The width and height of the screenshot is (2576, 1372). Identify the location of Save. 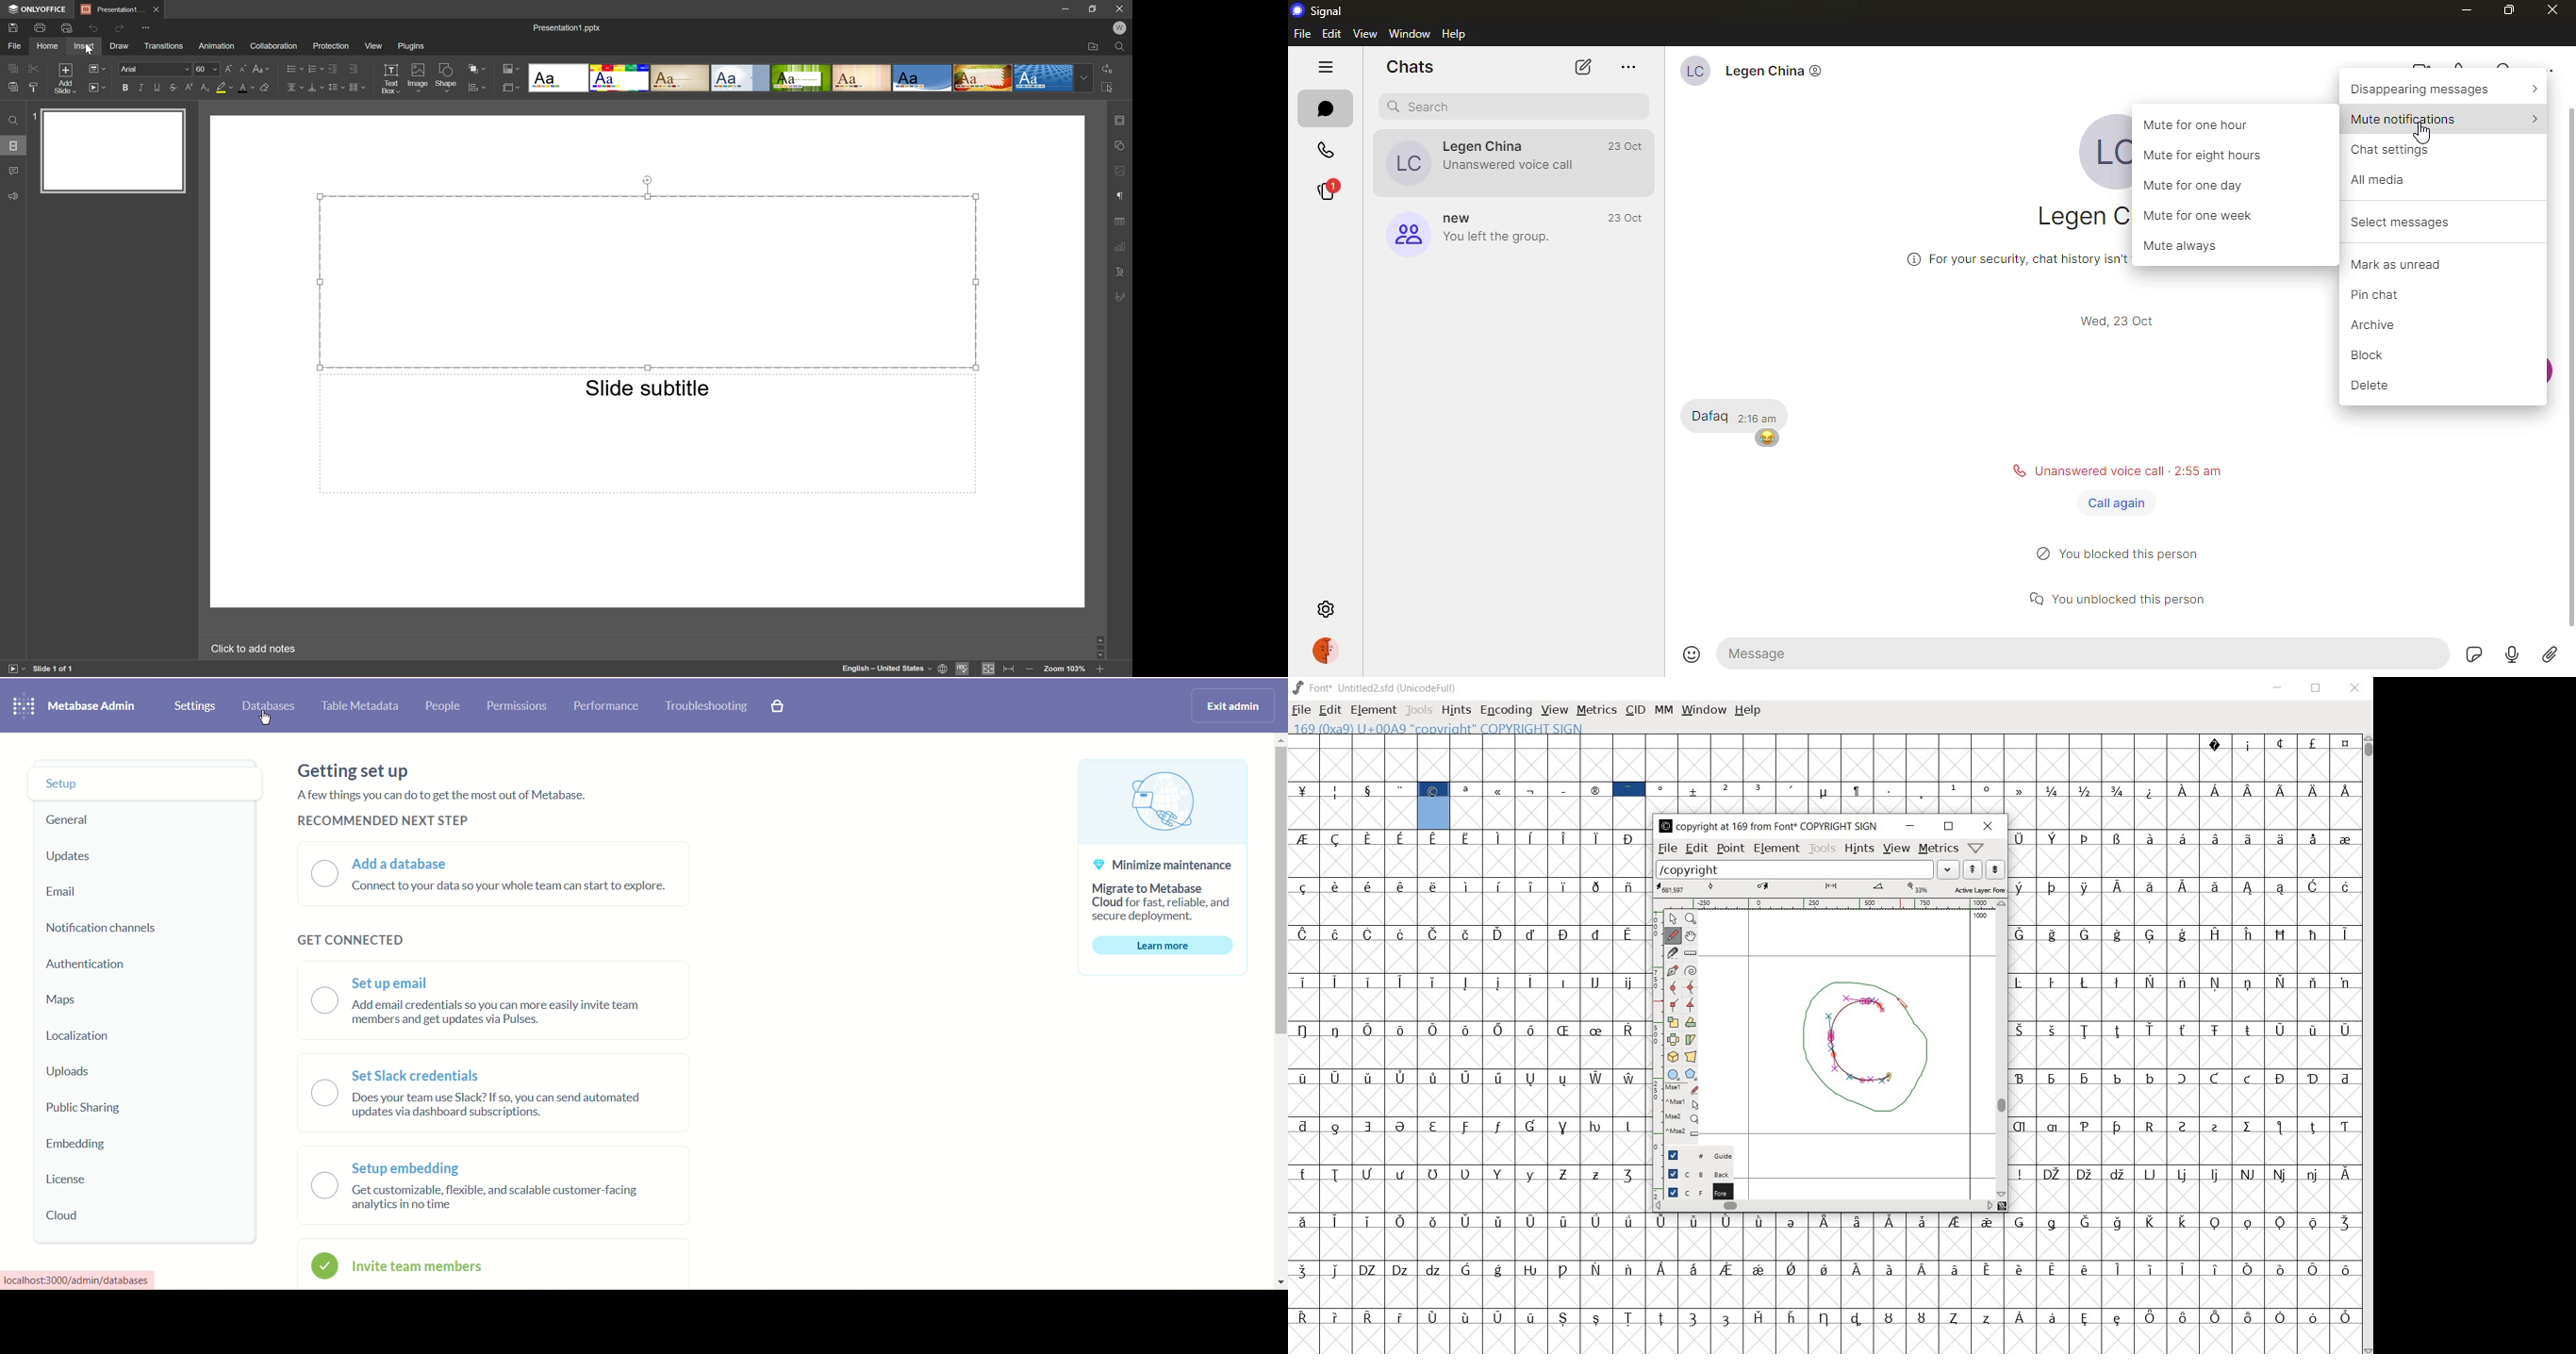
(14, 27).